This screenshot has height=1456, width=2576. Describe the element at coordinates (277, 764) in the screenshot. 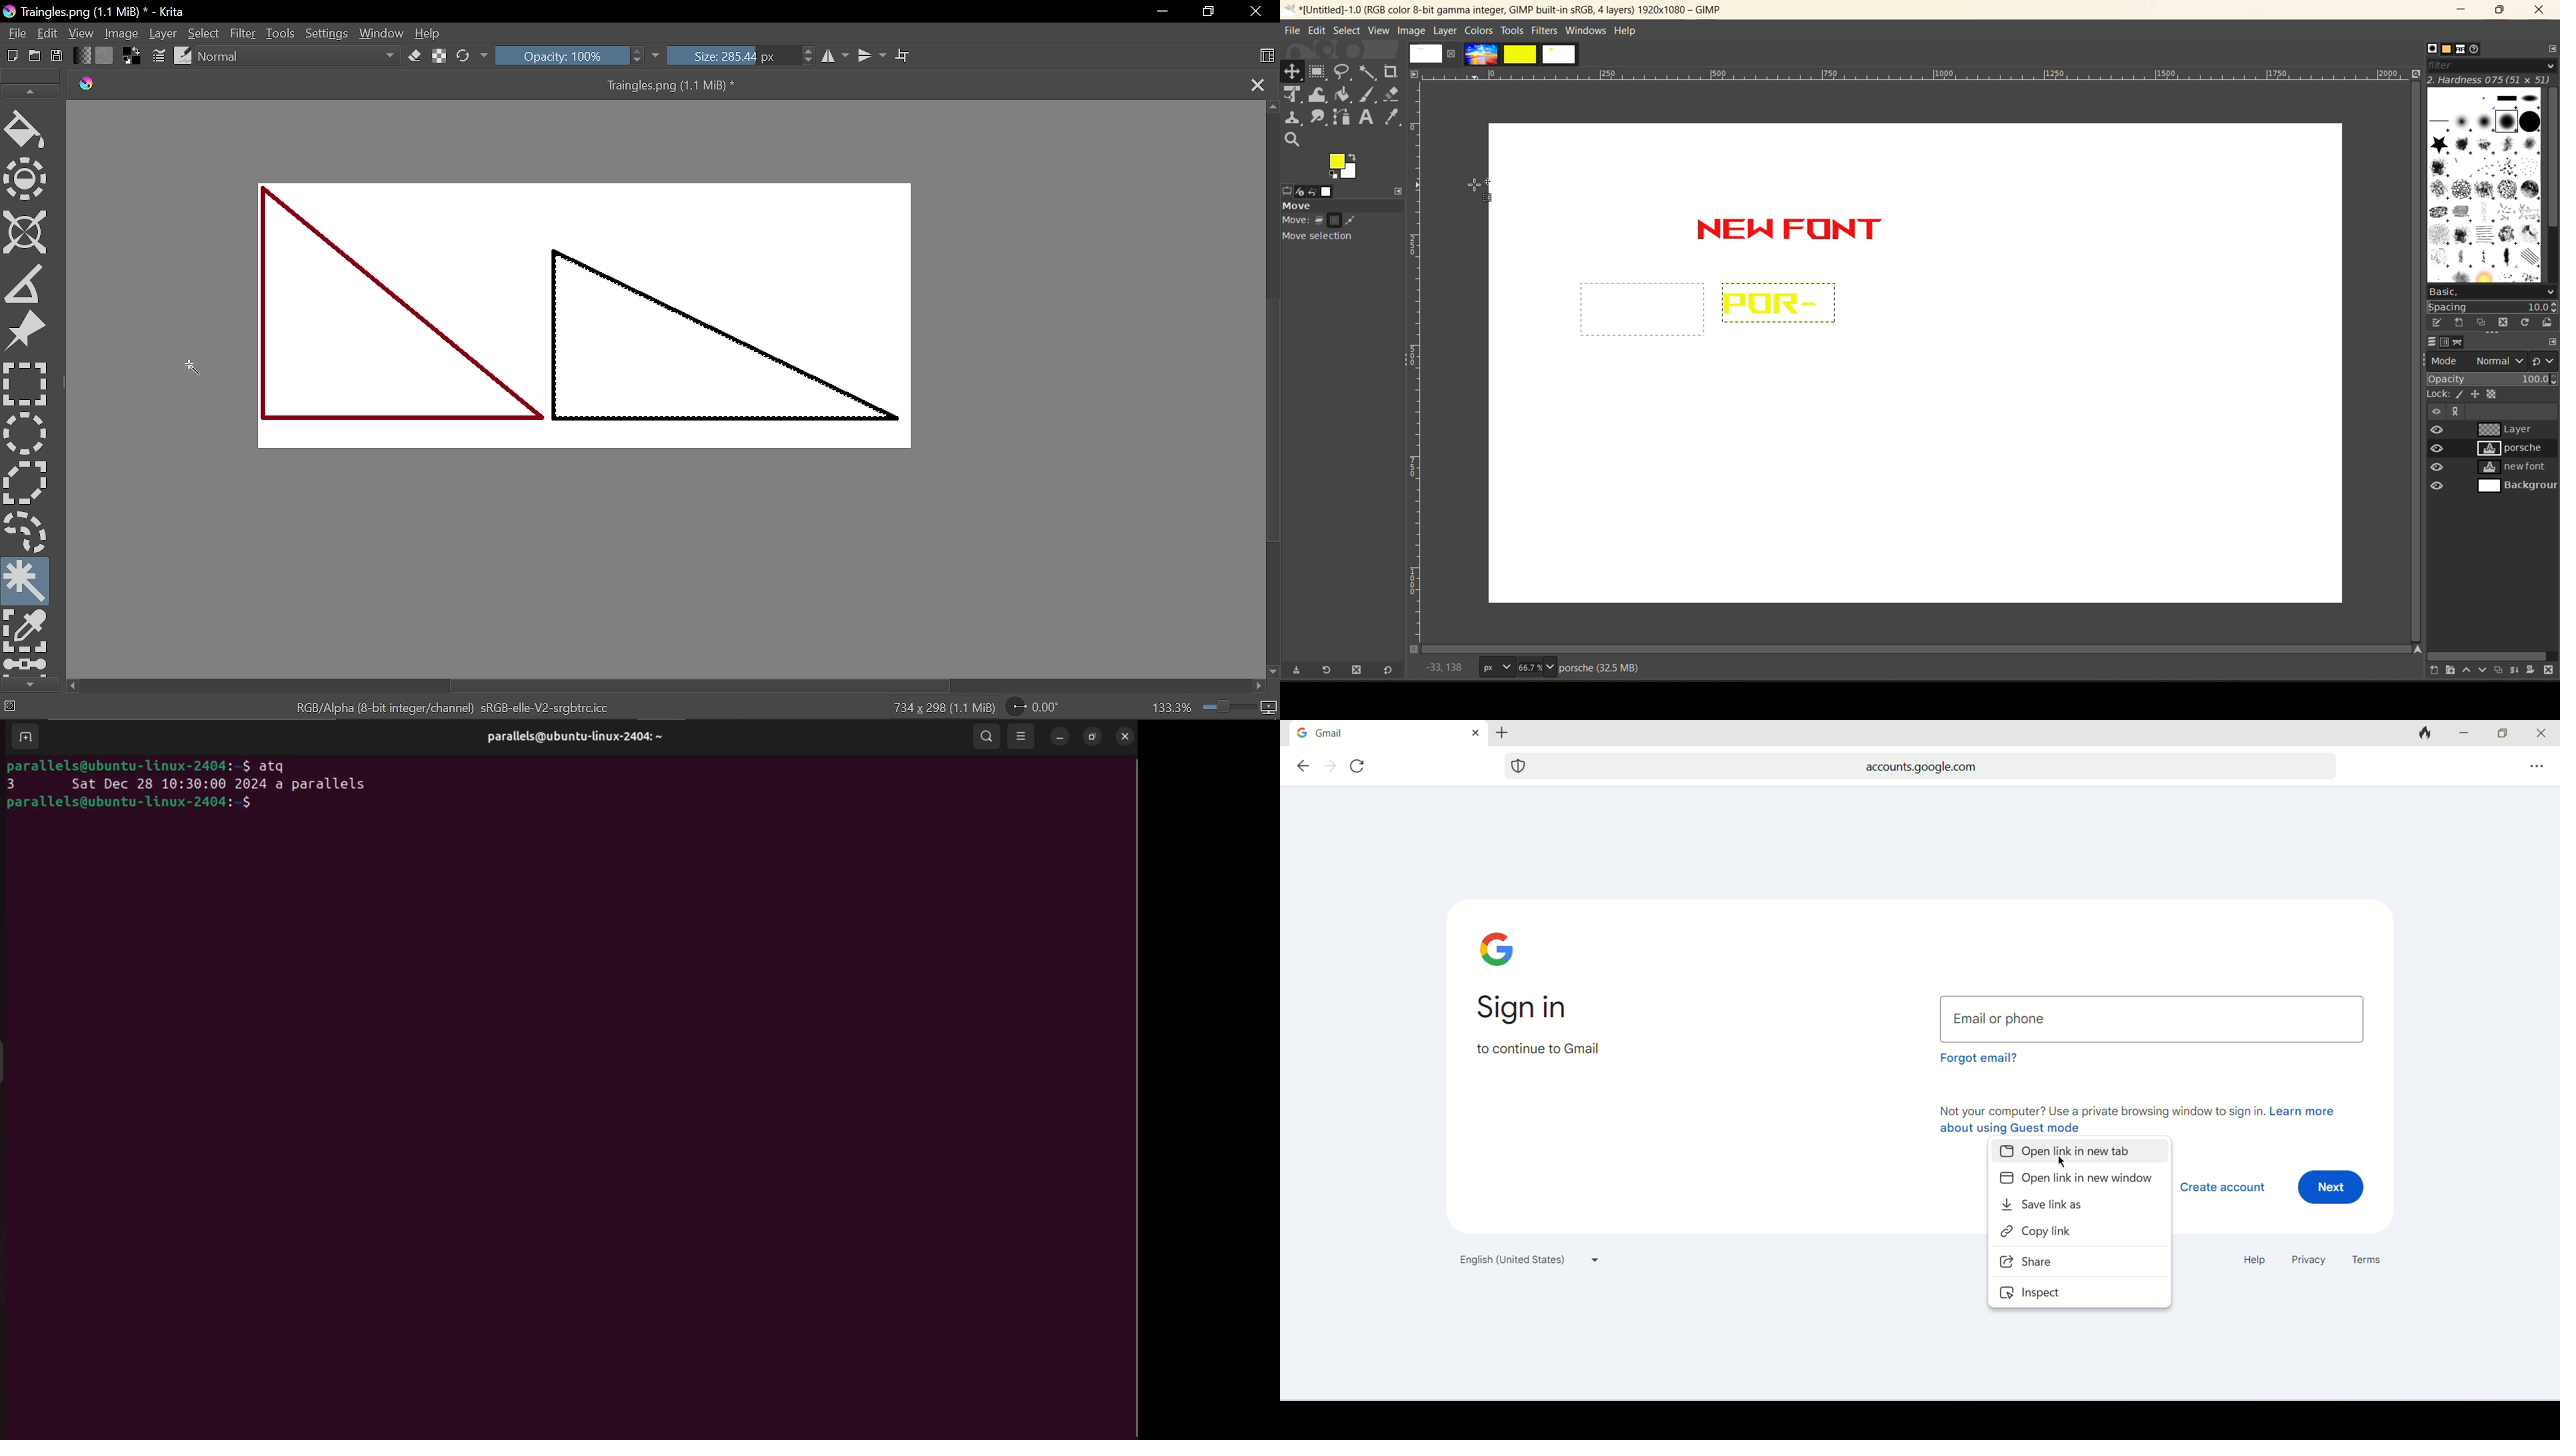

I see `atq` at that location.